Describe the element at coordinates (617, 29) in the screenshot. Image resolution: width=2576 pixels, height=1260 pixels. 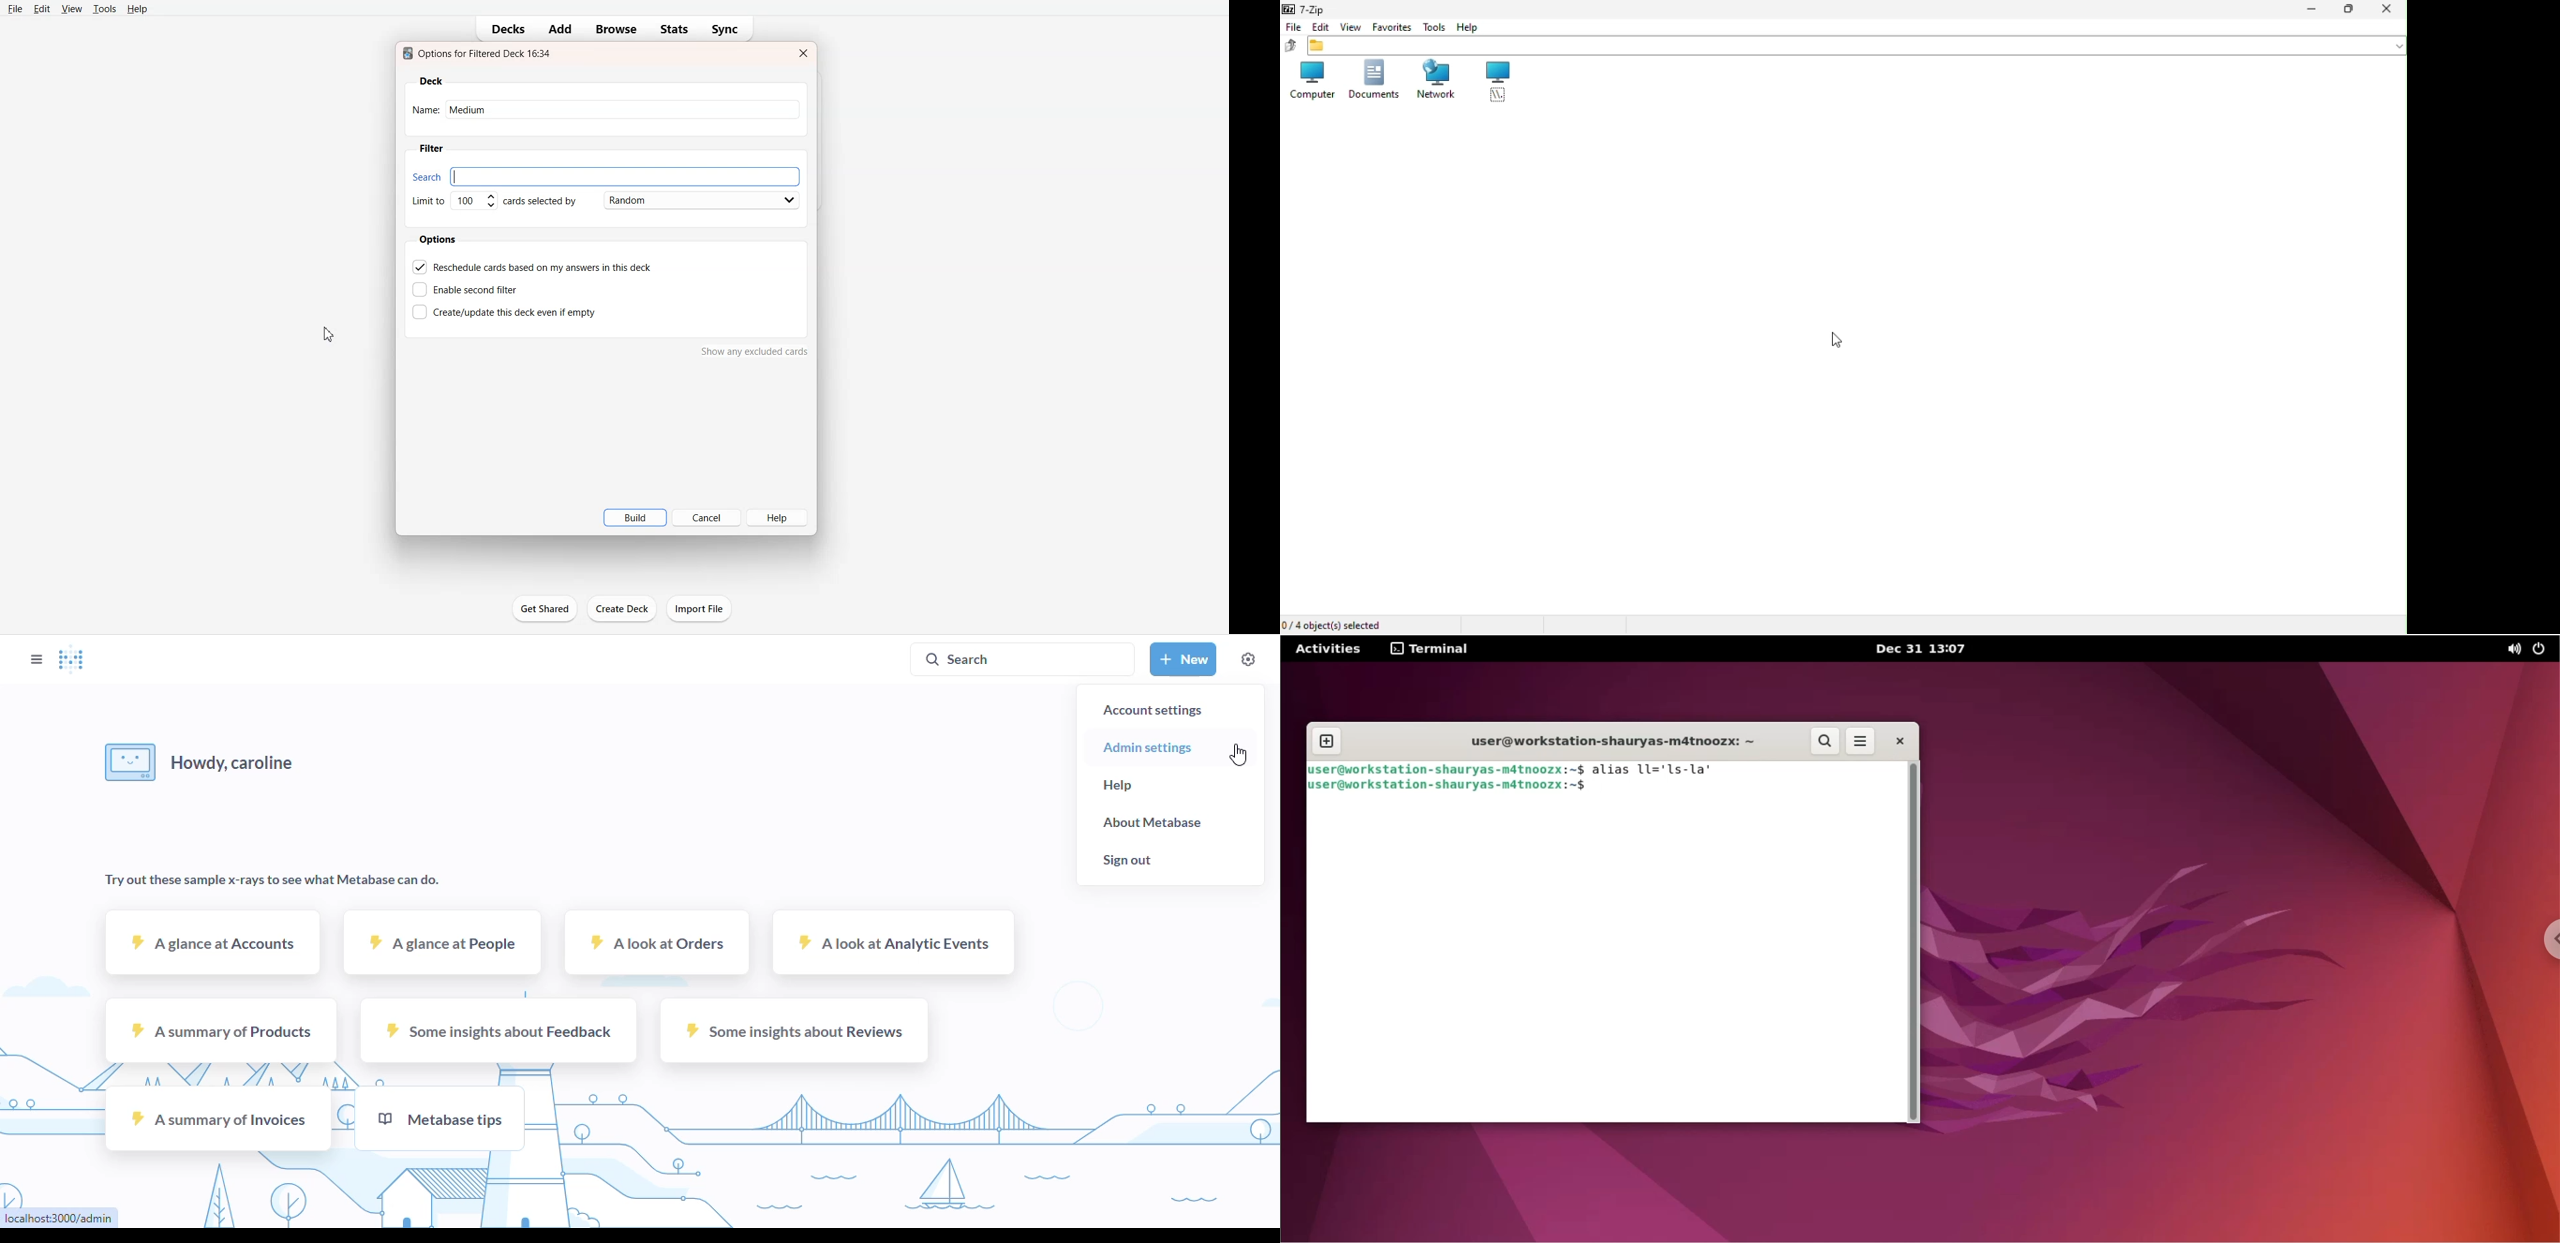
I see `Browse` at that location.